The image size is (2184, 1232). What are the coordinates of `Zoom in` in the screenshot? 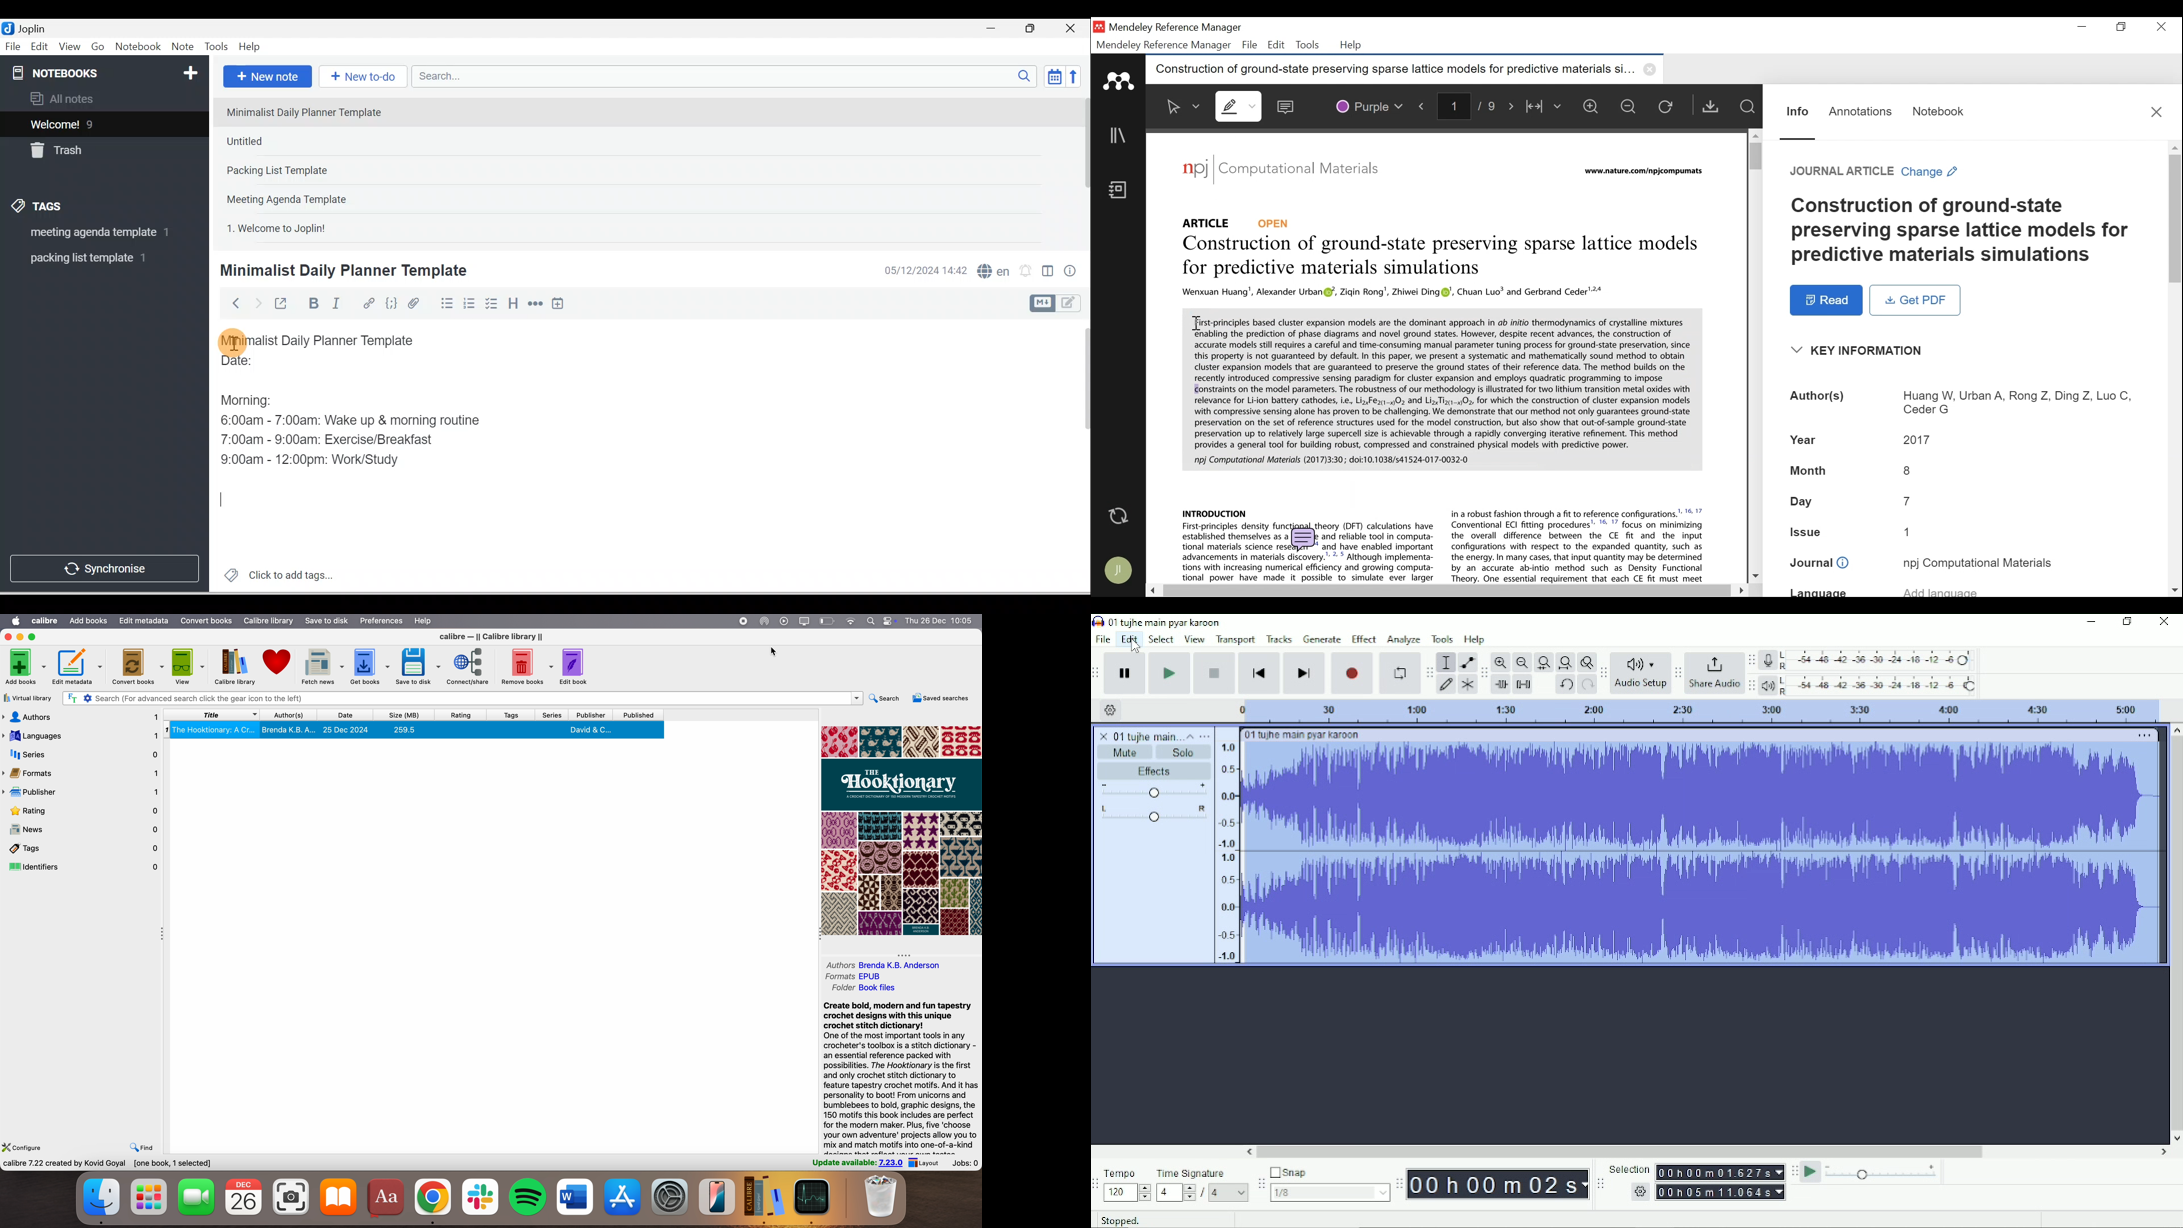 It's located at (1594, 106).